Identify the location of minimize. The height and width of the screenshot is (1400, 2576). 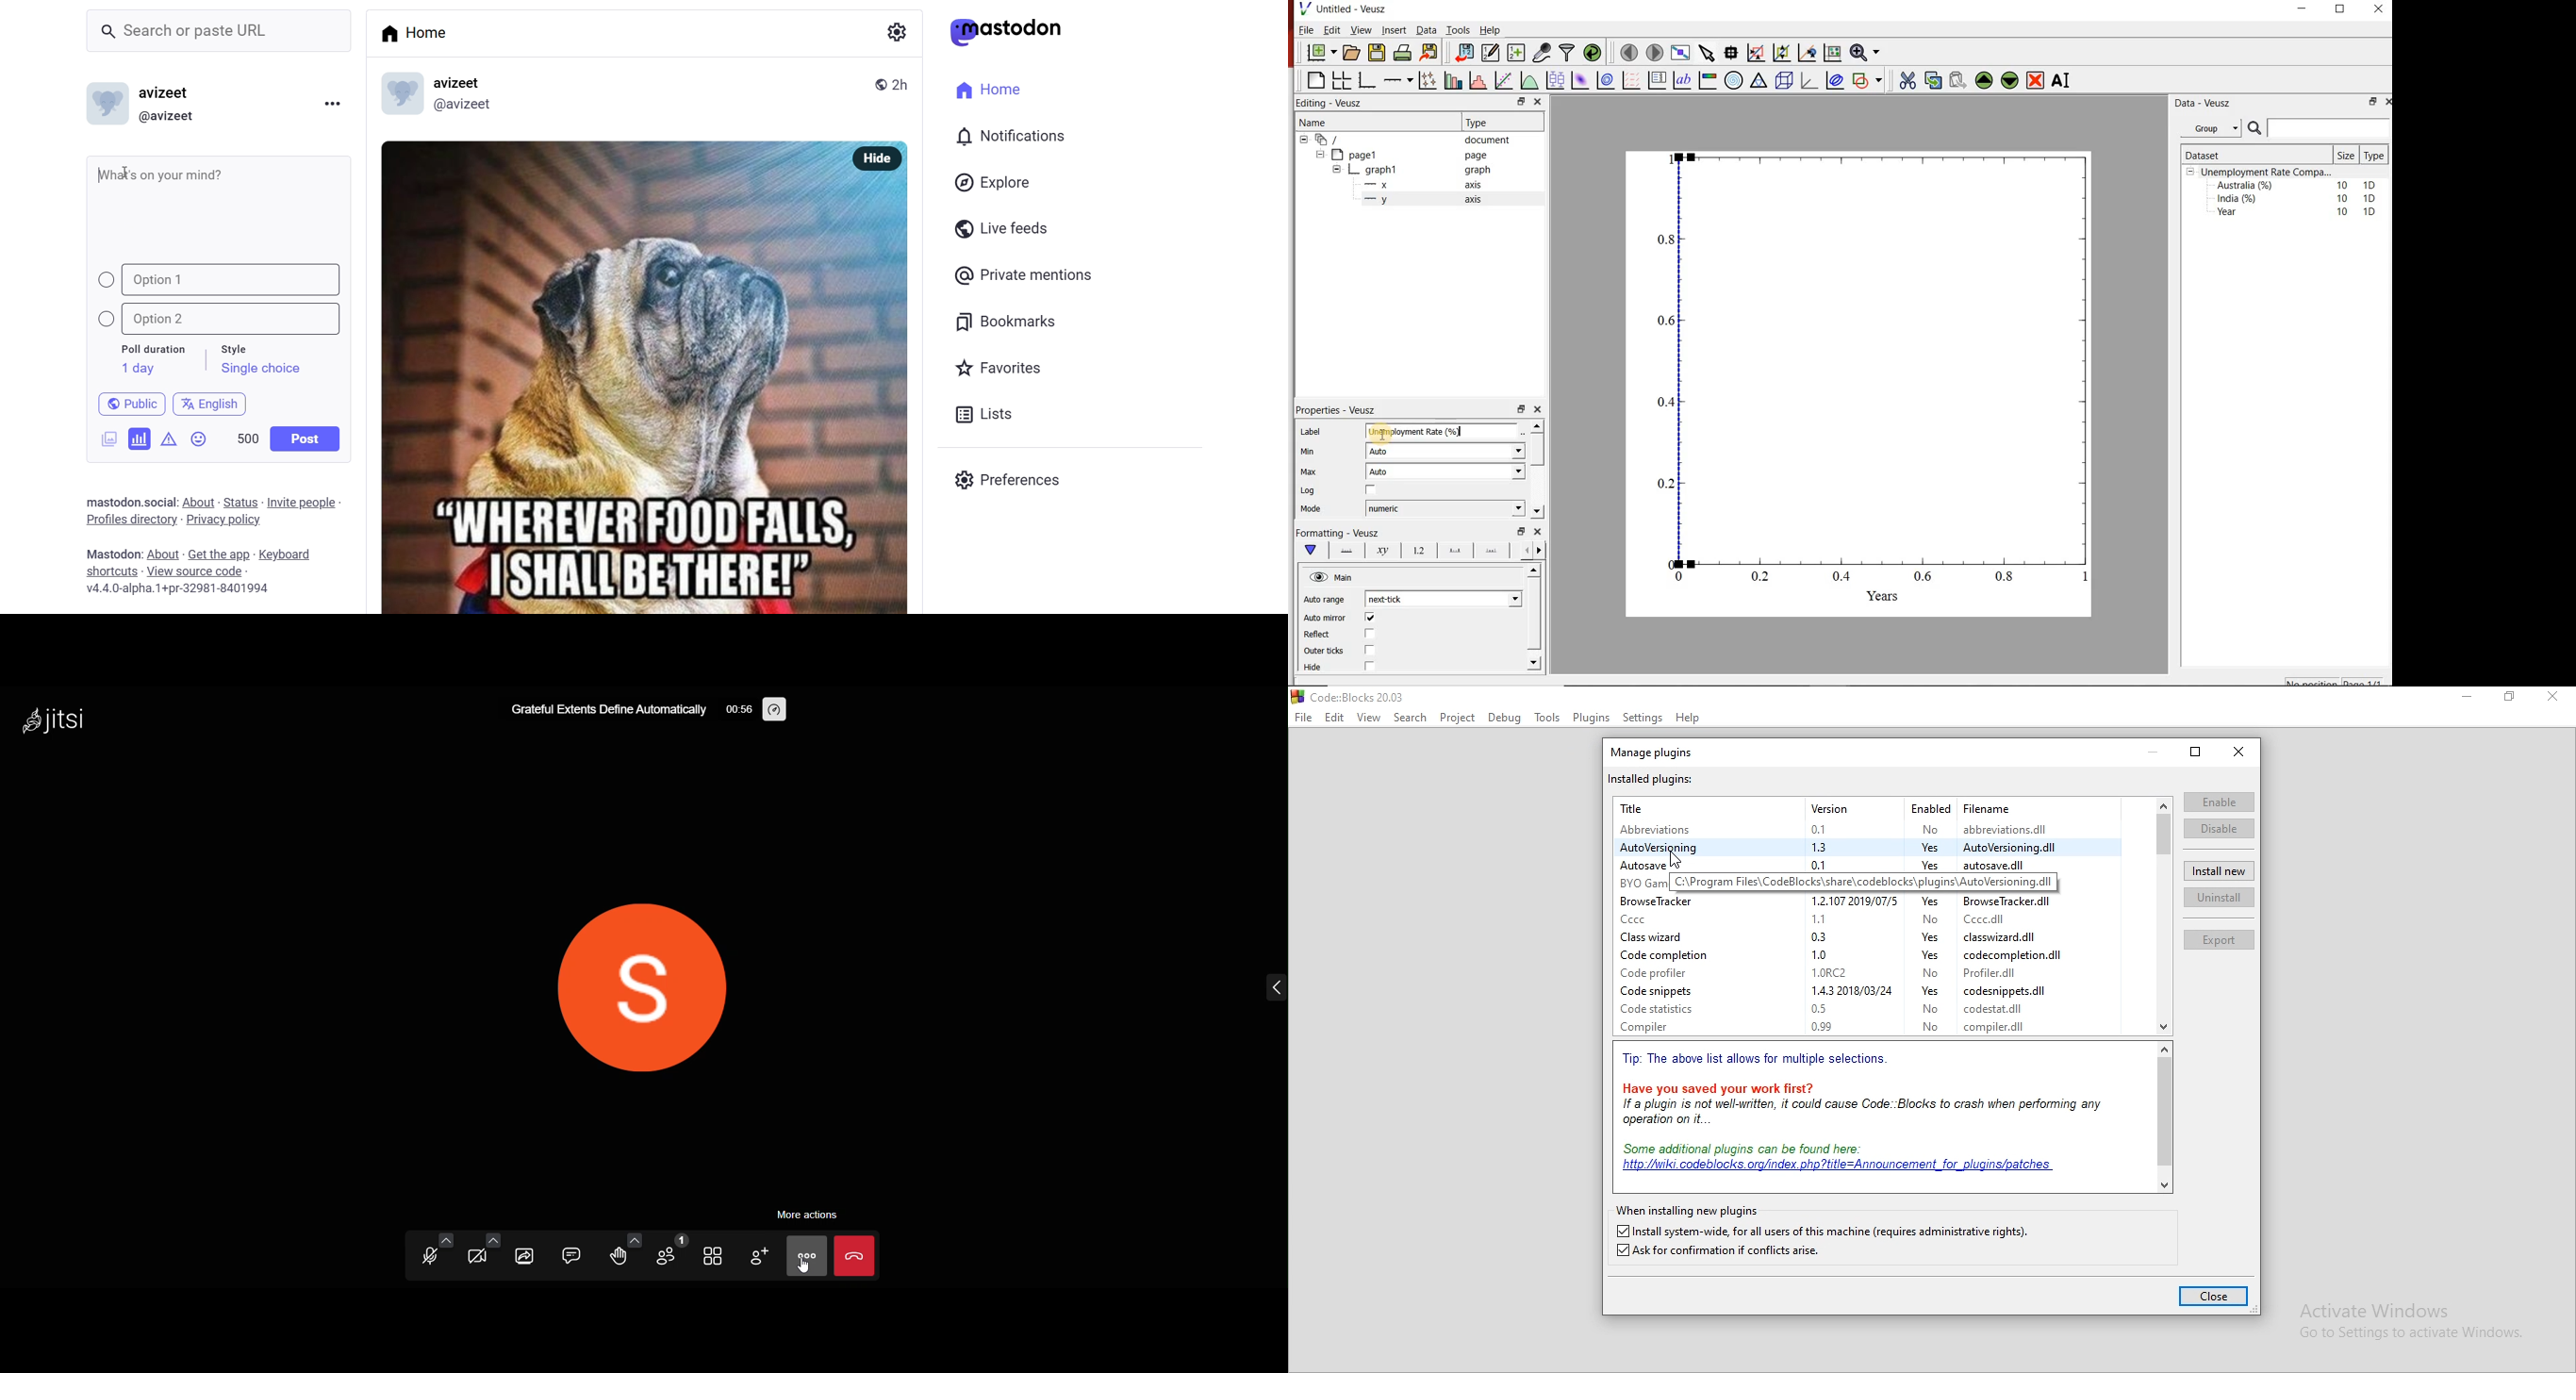
(2468, 695).